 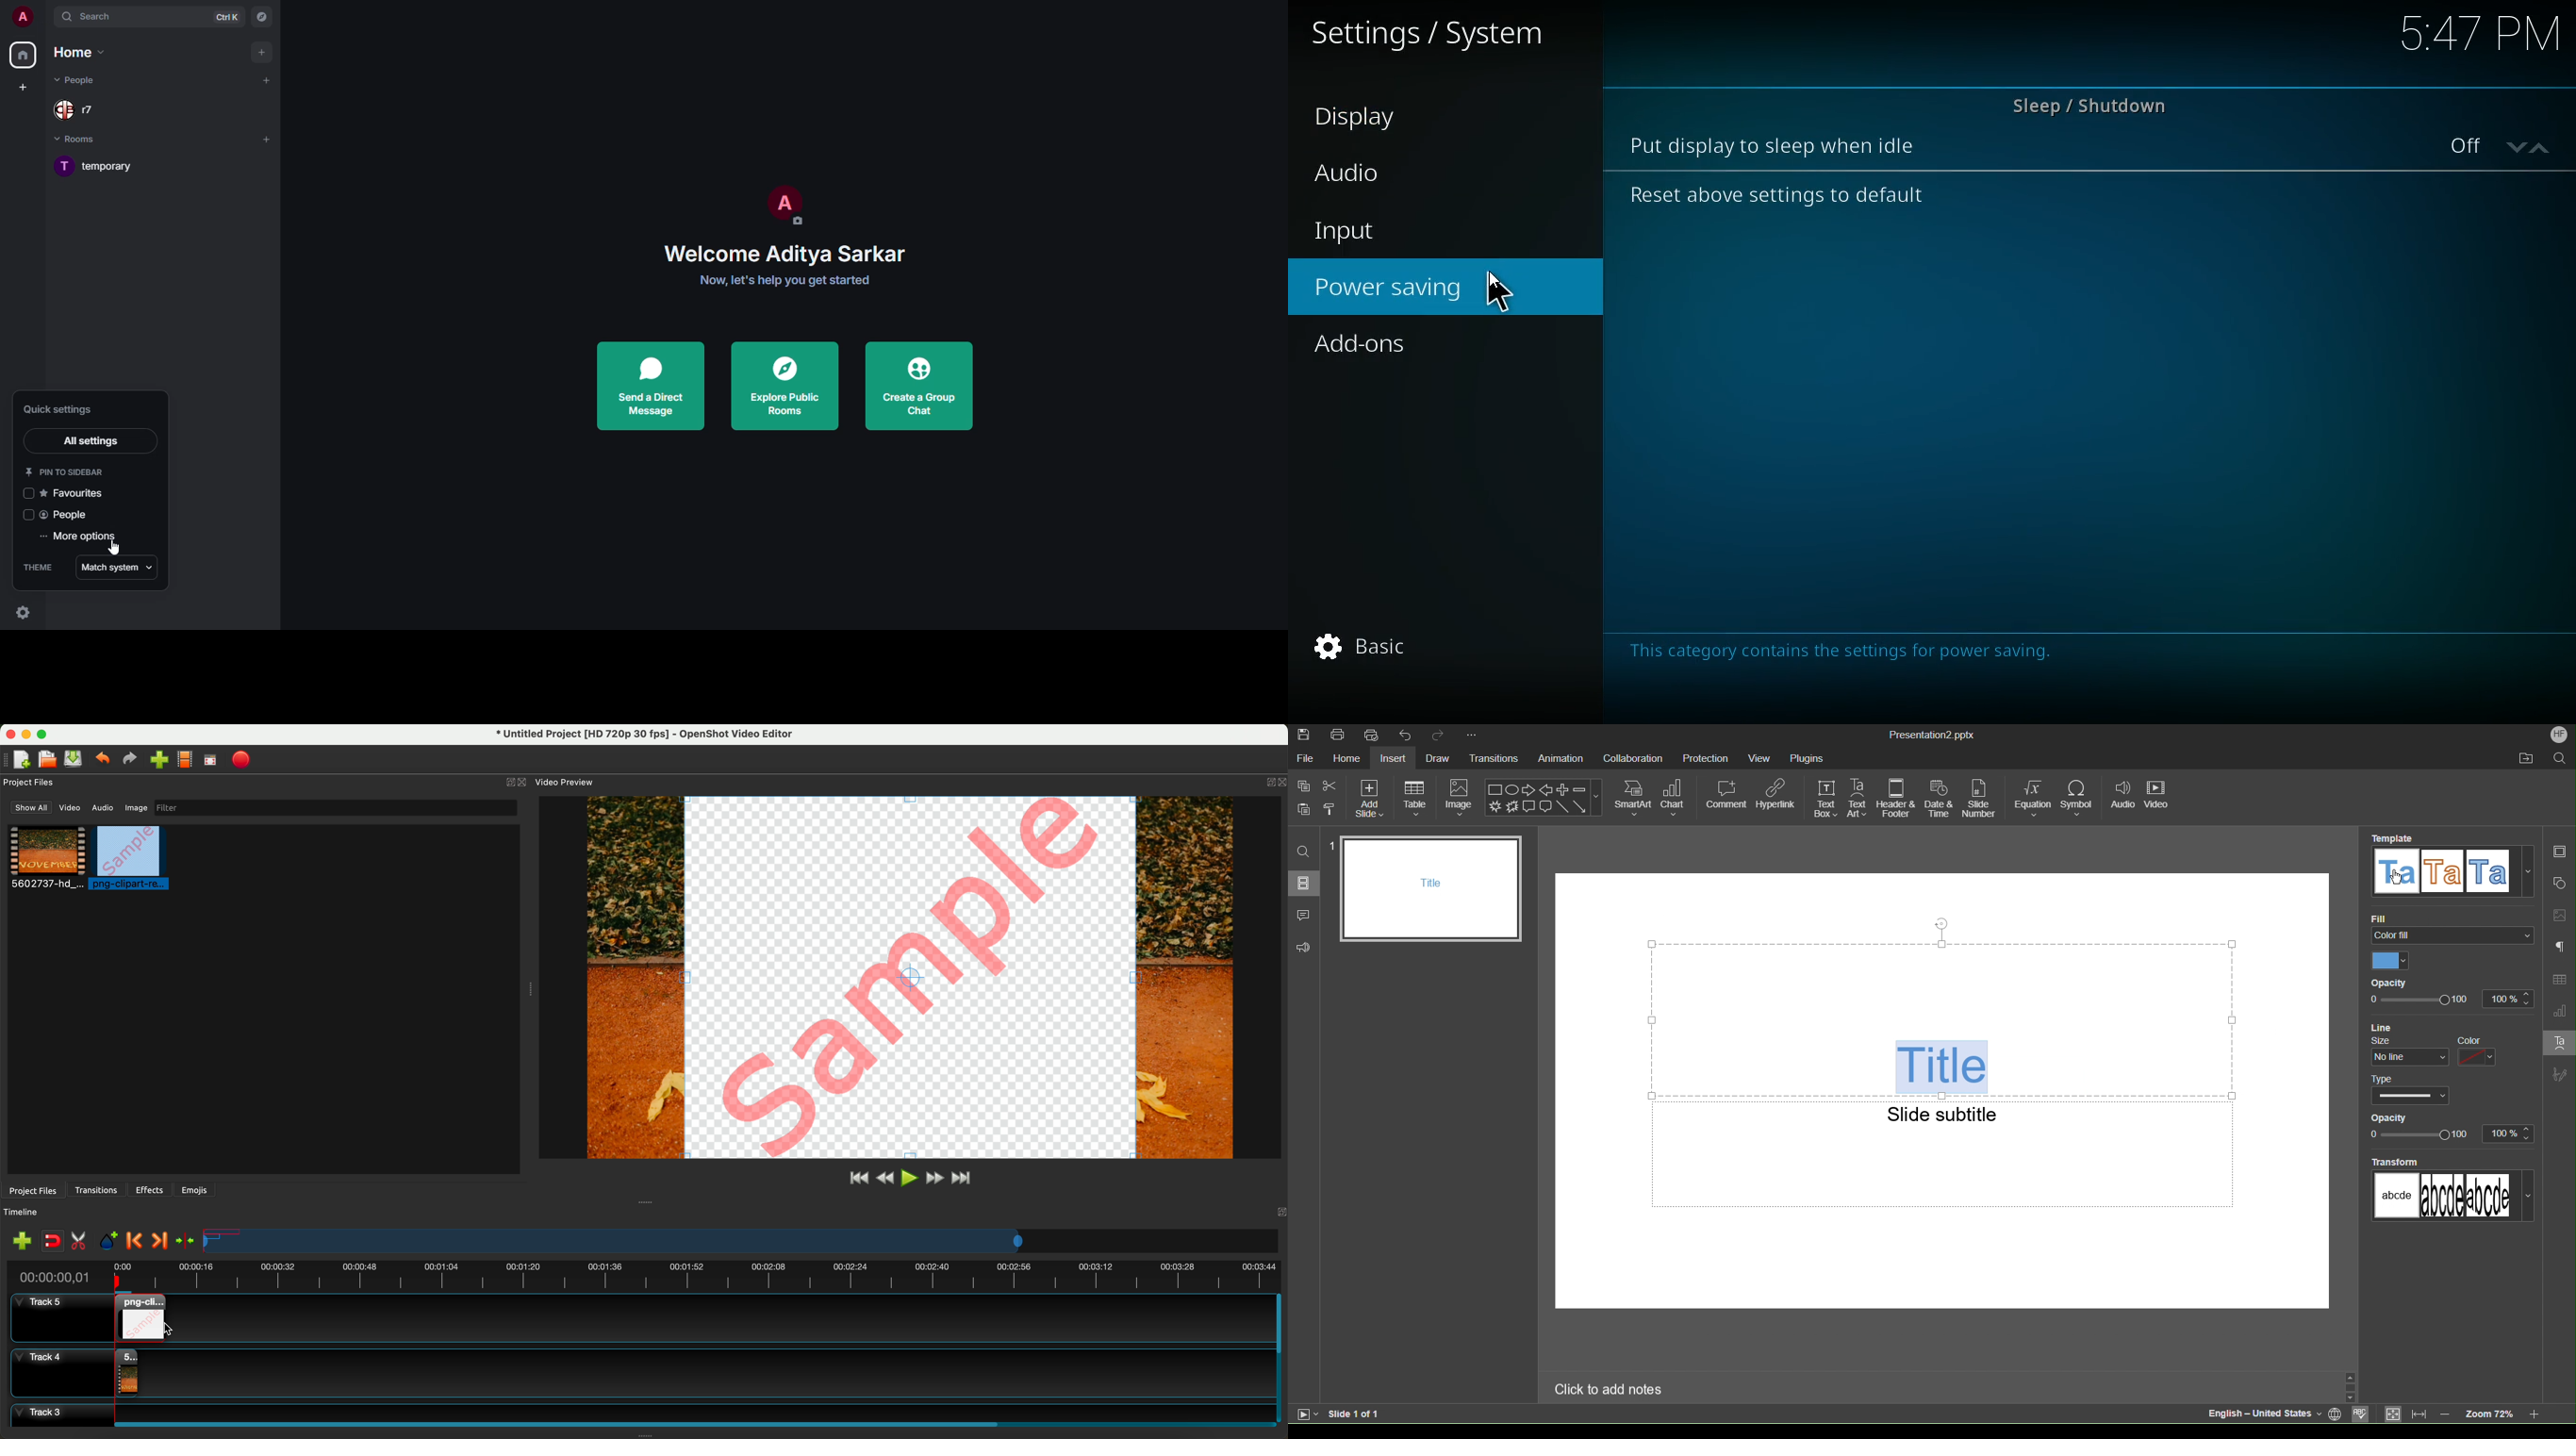 I want to click on add, so click(x=266, y=80).